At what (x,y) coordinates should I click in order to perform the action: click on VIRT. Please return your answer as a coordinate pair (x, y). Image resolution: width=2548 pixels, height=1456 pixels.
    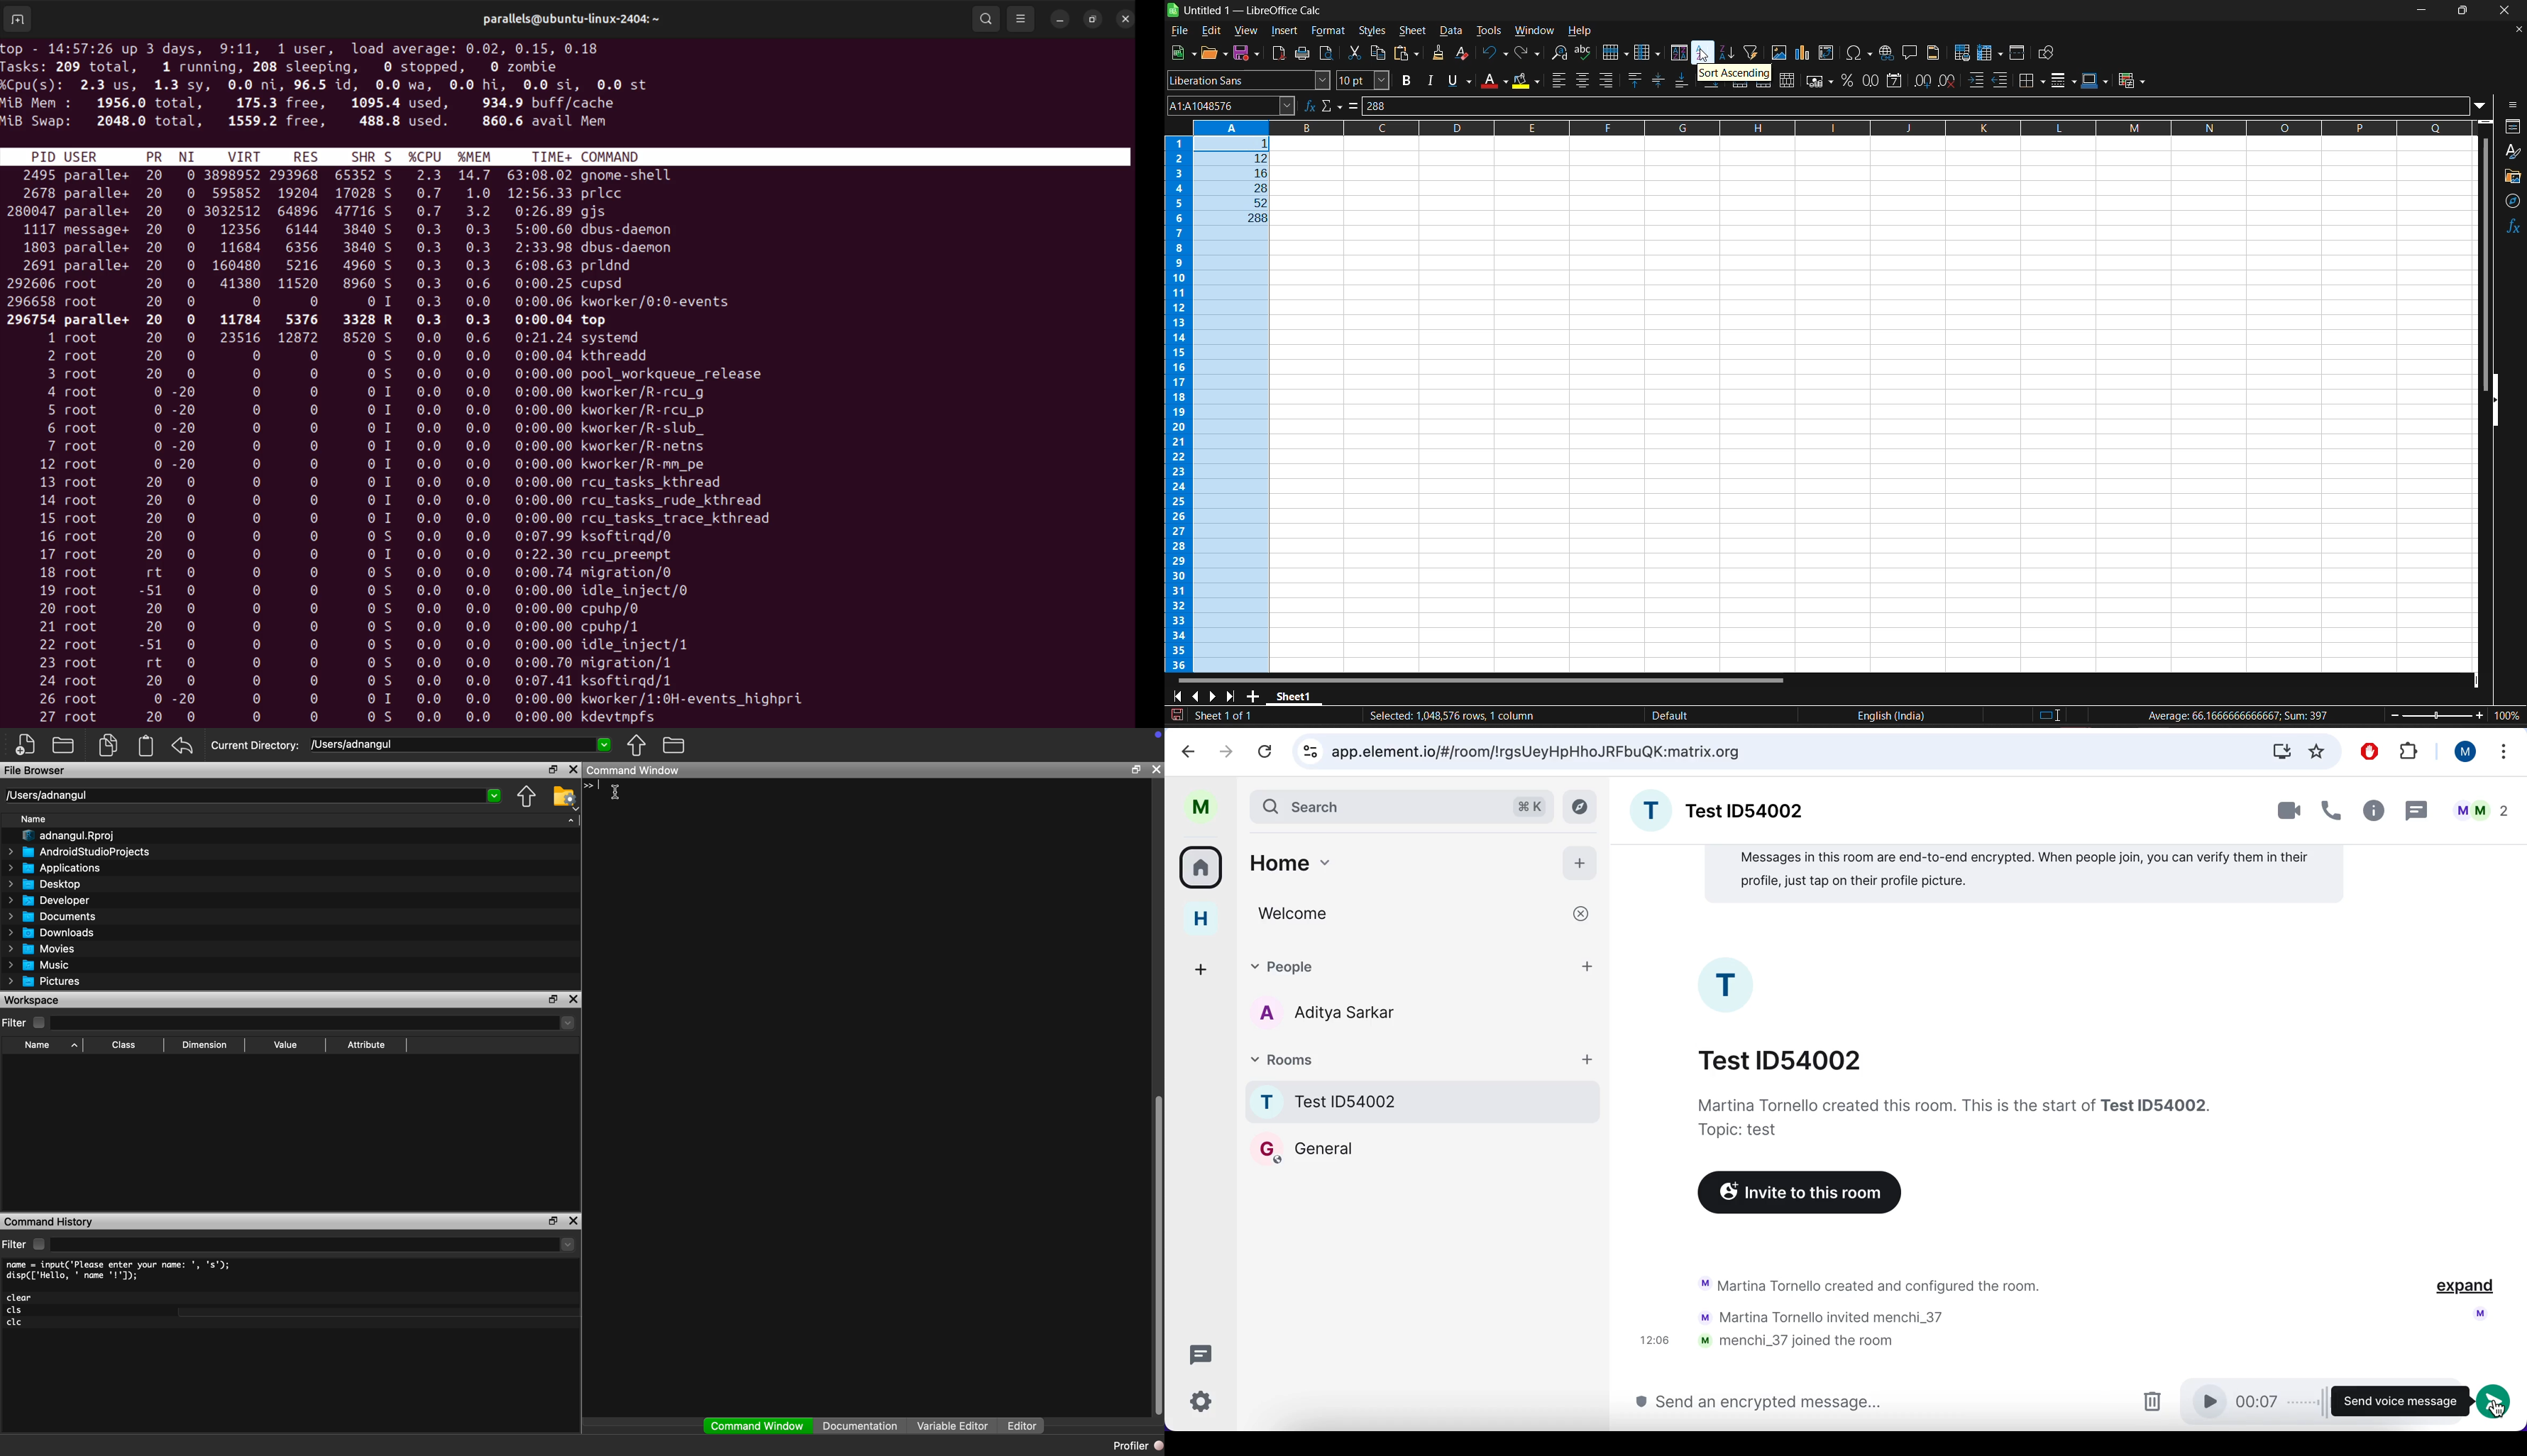
    Looking at the image, I should click on (249, 156).